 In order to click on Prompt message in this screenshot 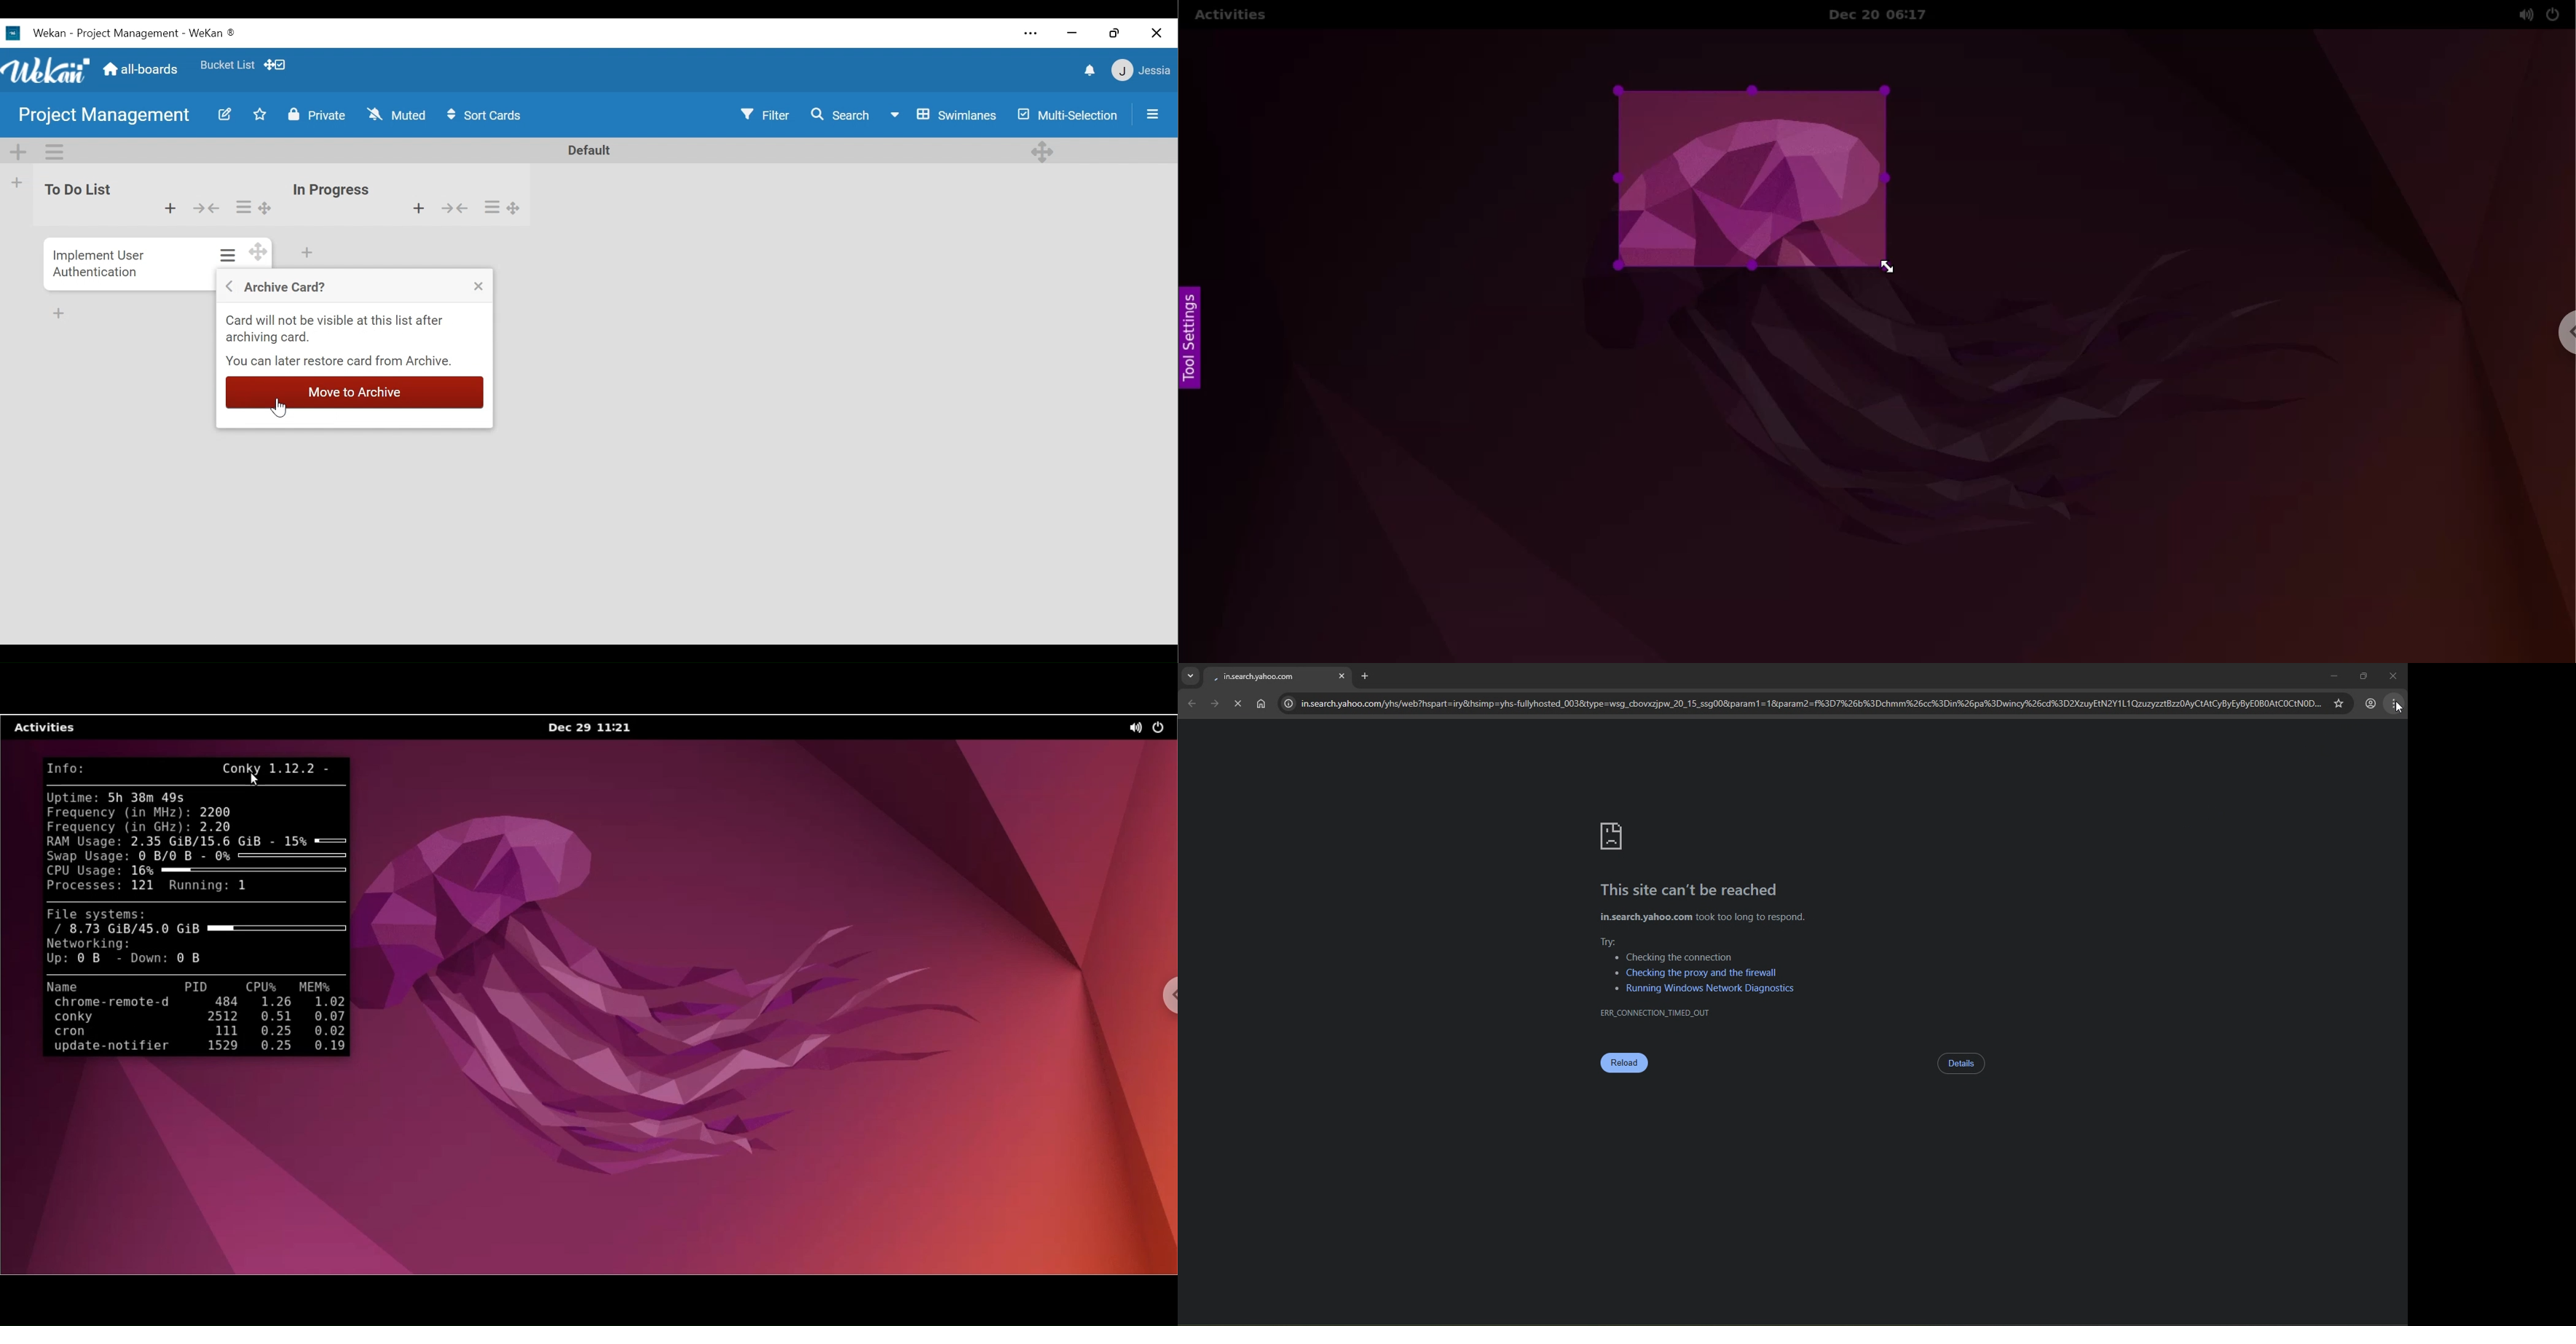, I will do `click(355, 341)`.